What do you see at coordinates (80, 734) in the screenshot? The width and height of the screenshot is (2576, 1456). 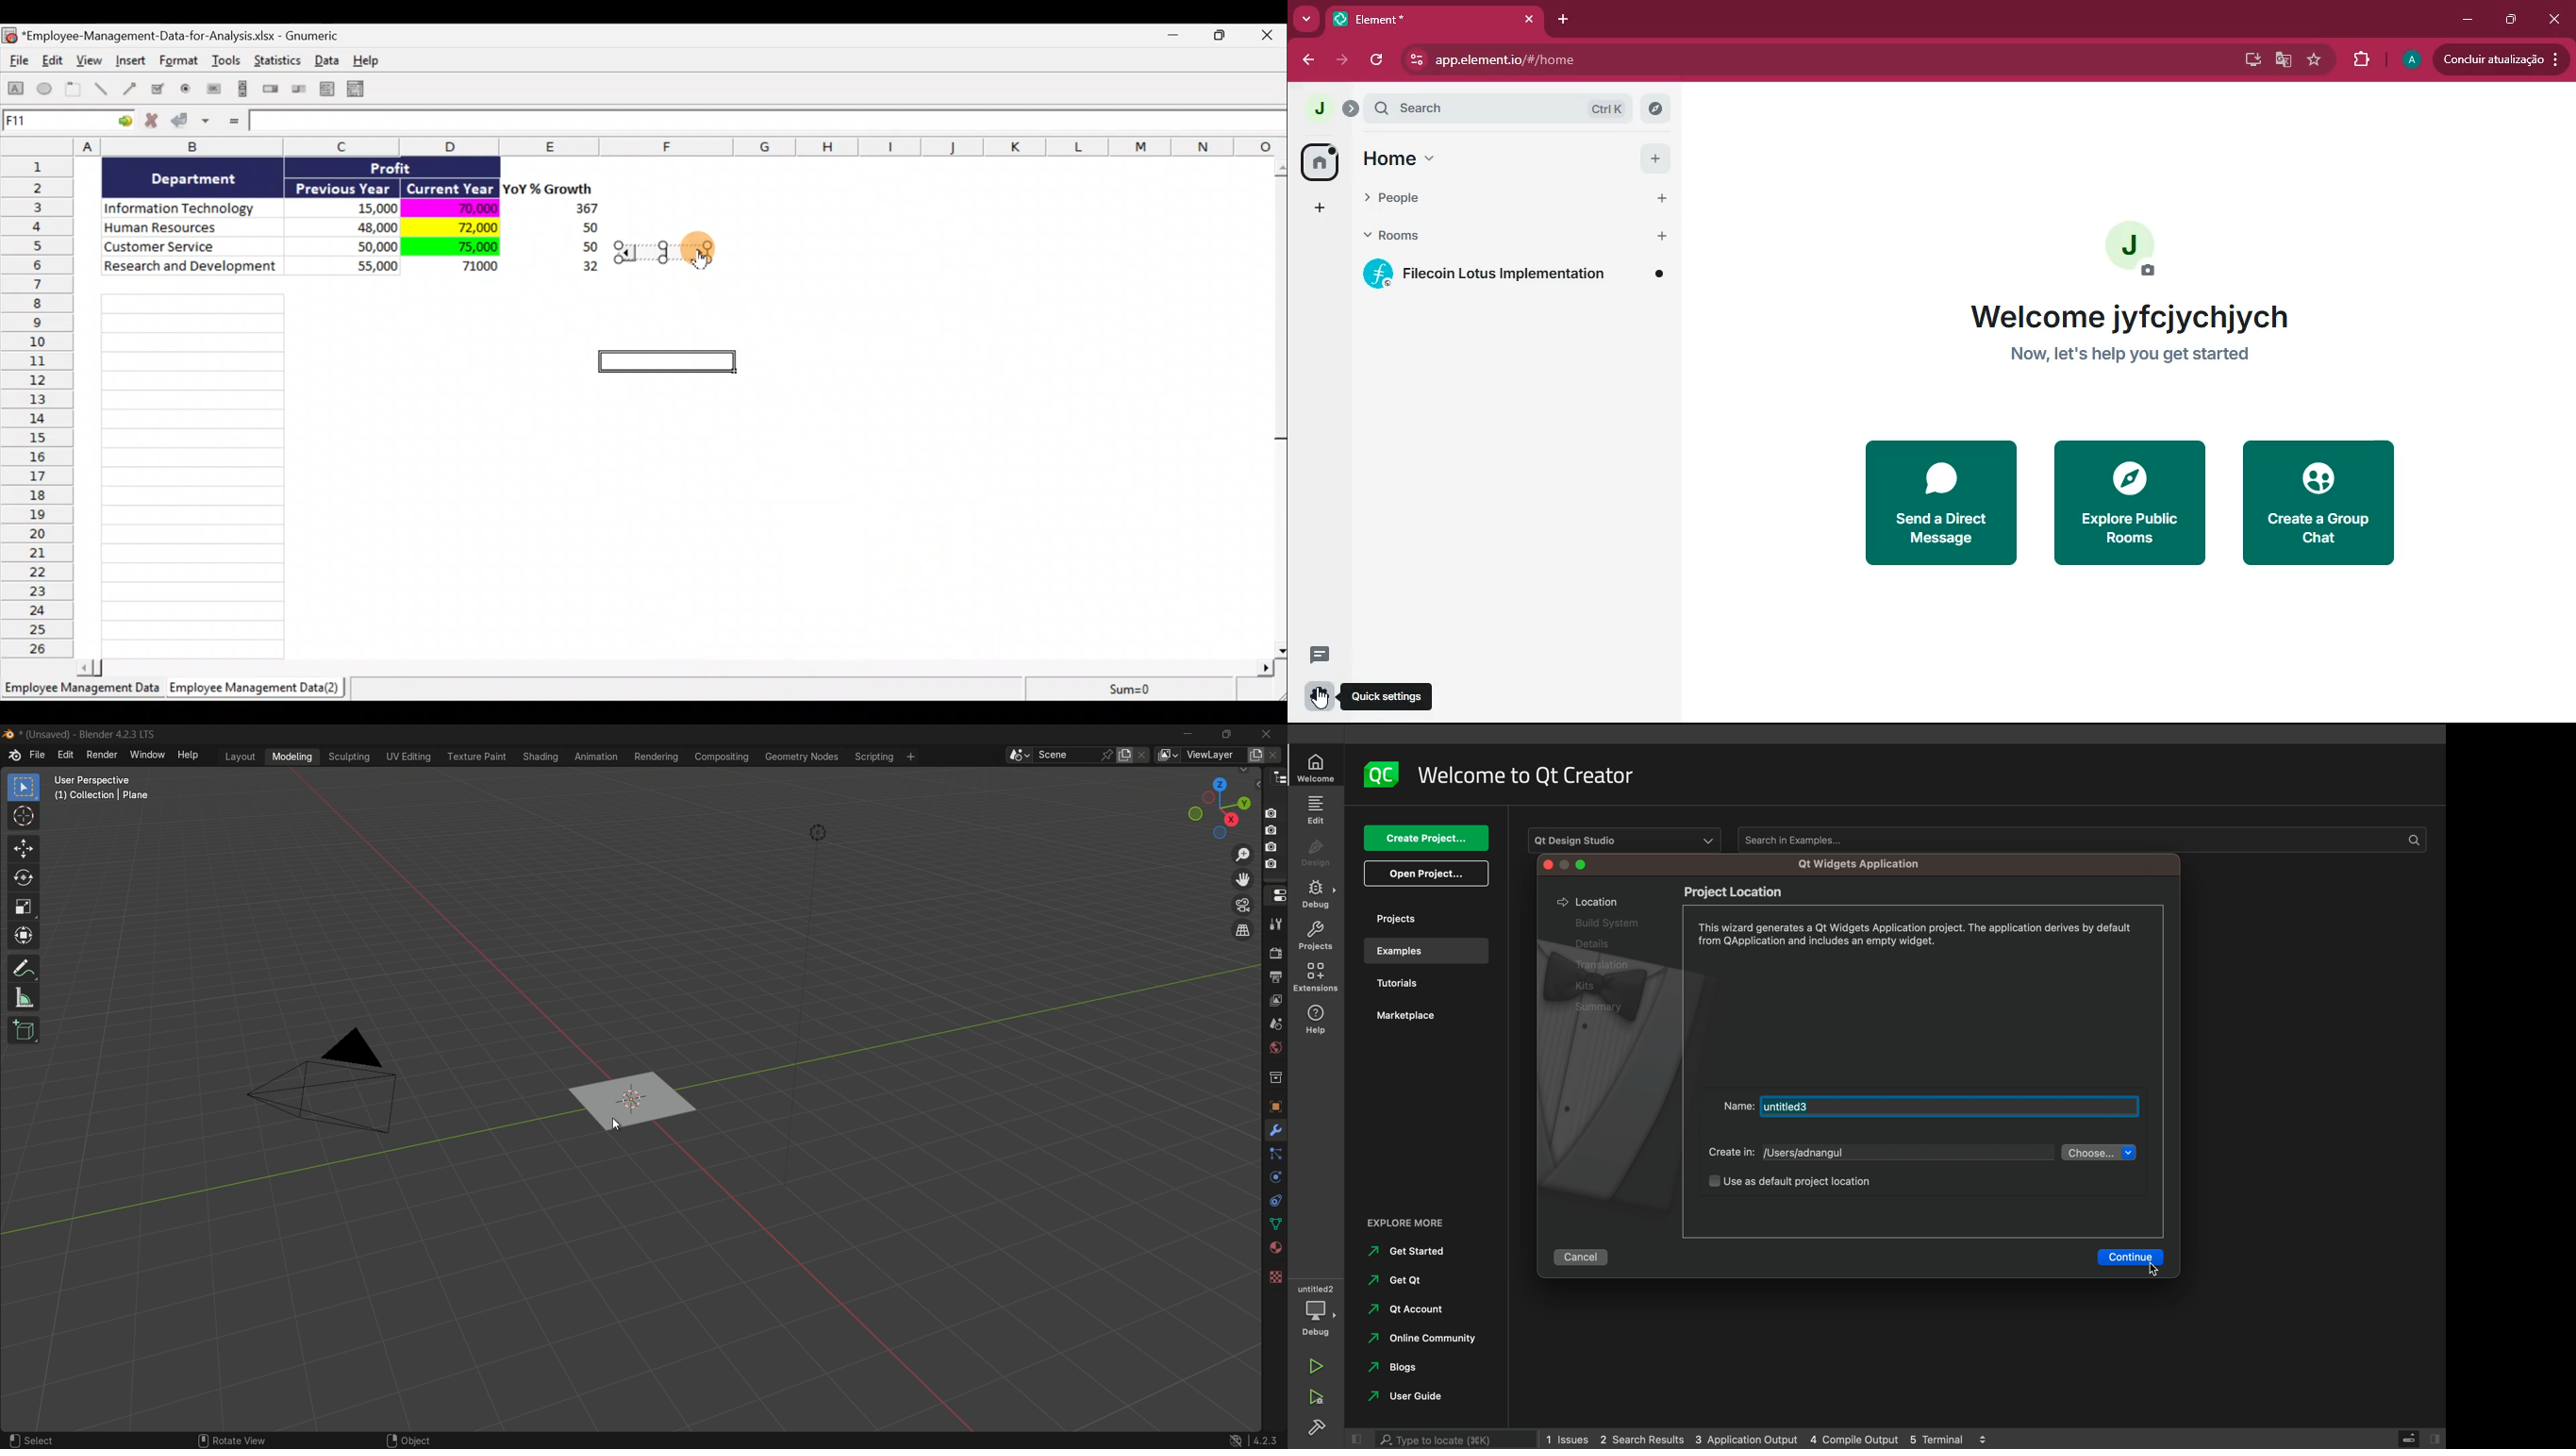 I see `unsaved blender 4.2.3 LTS` at bounding box center [80, 734].